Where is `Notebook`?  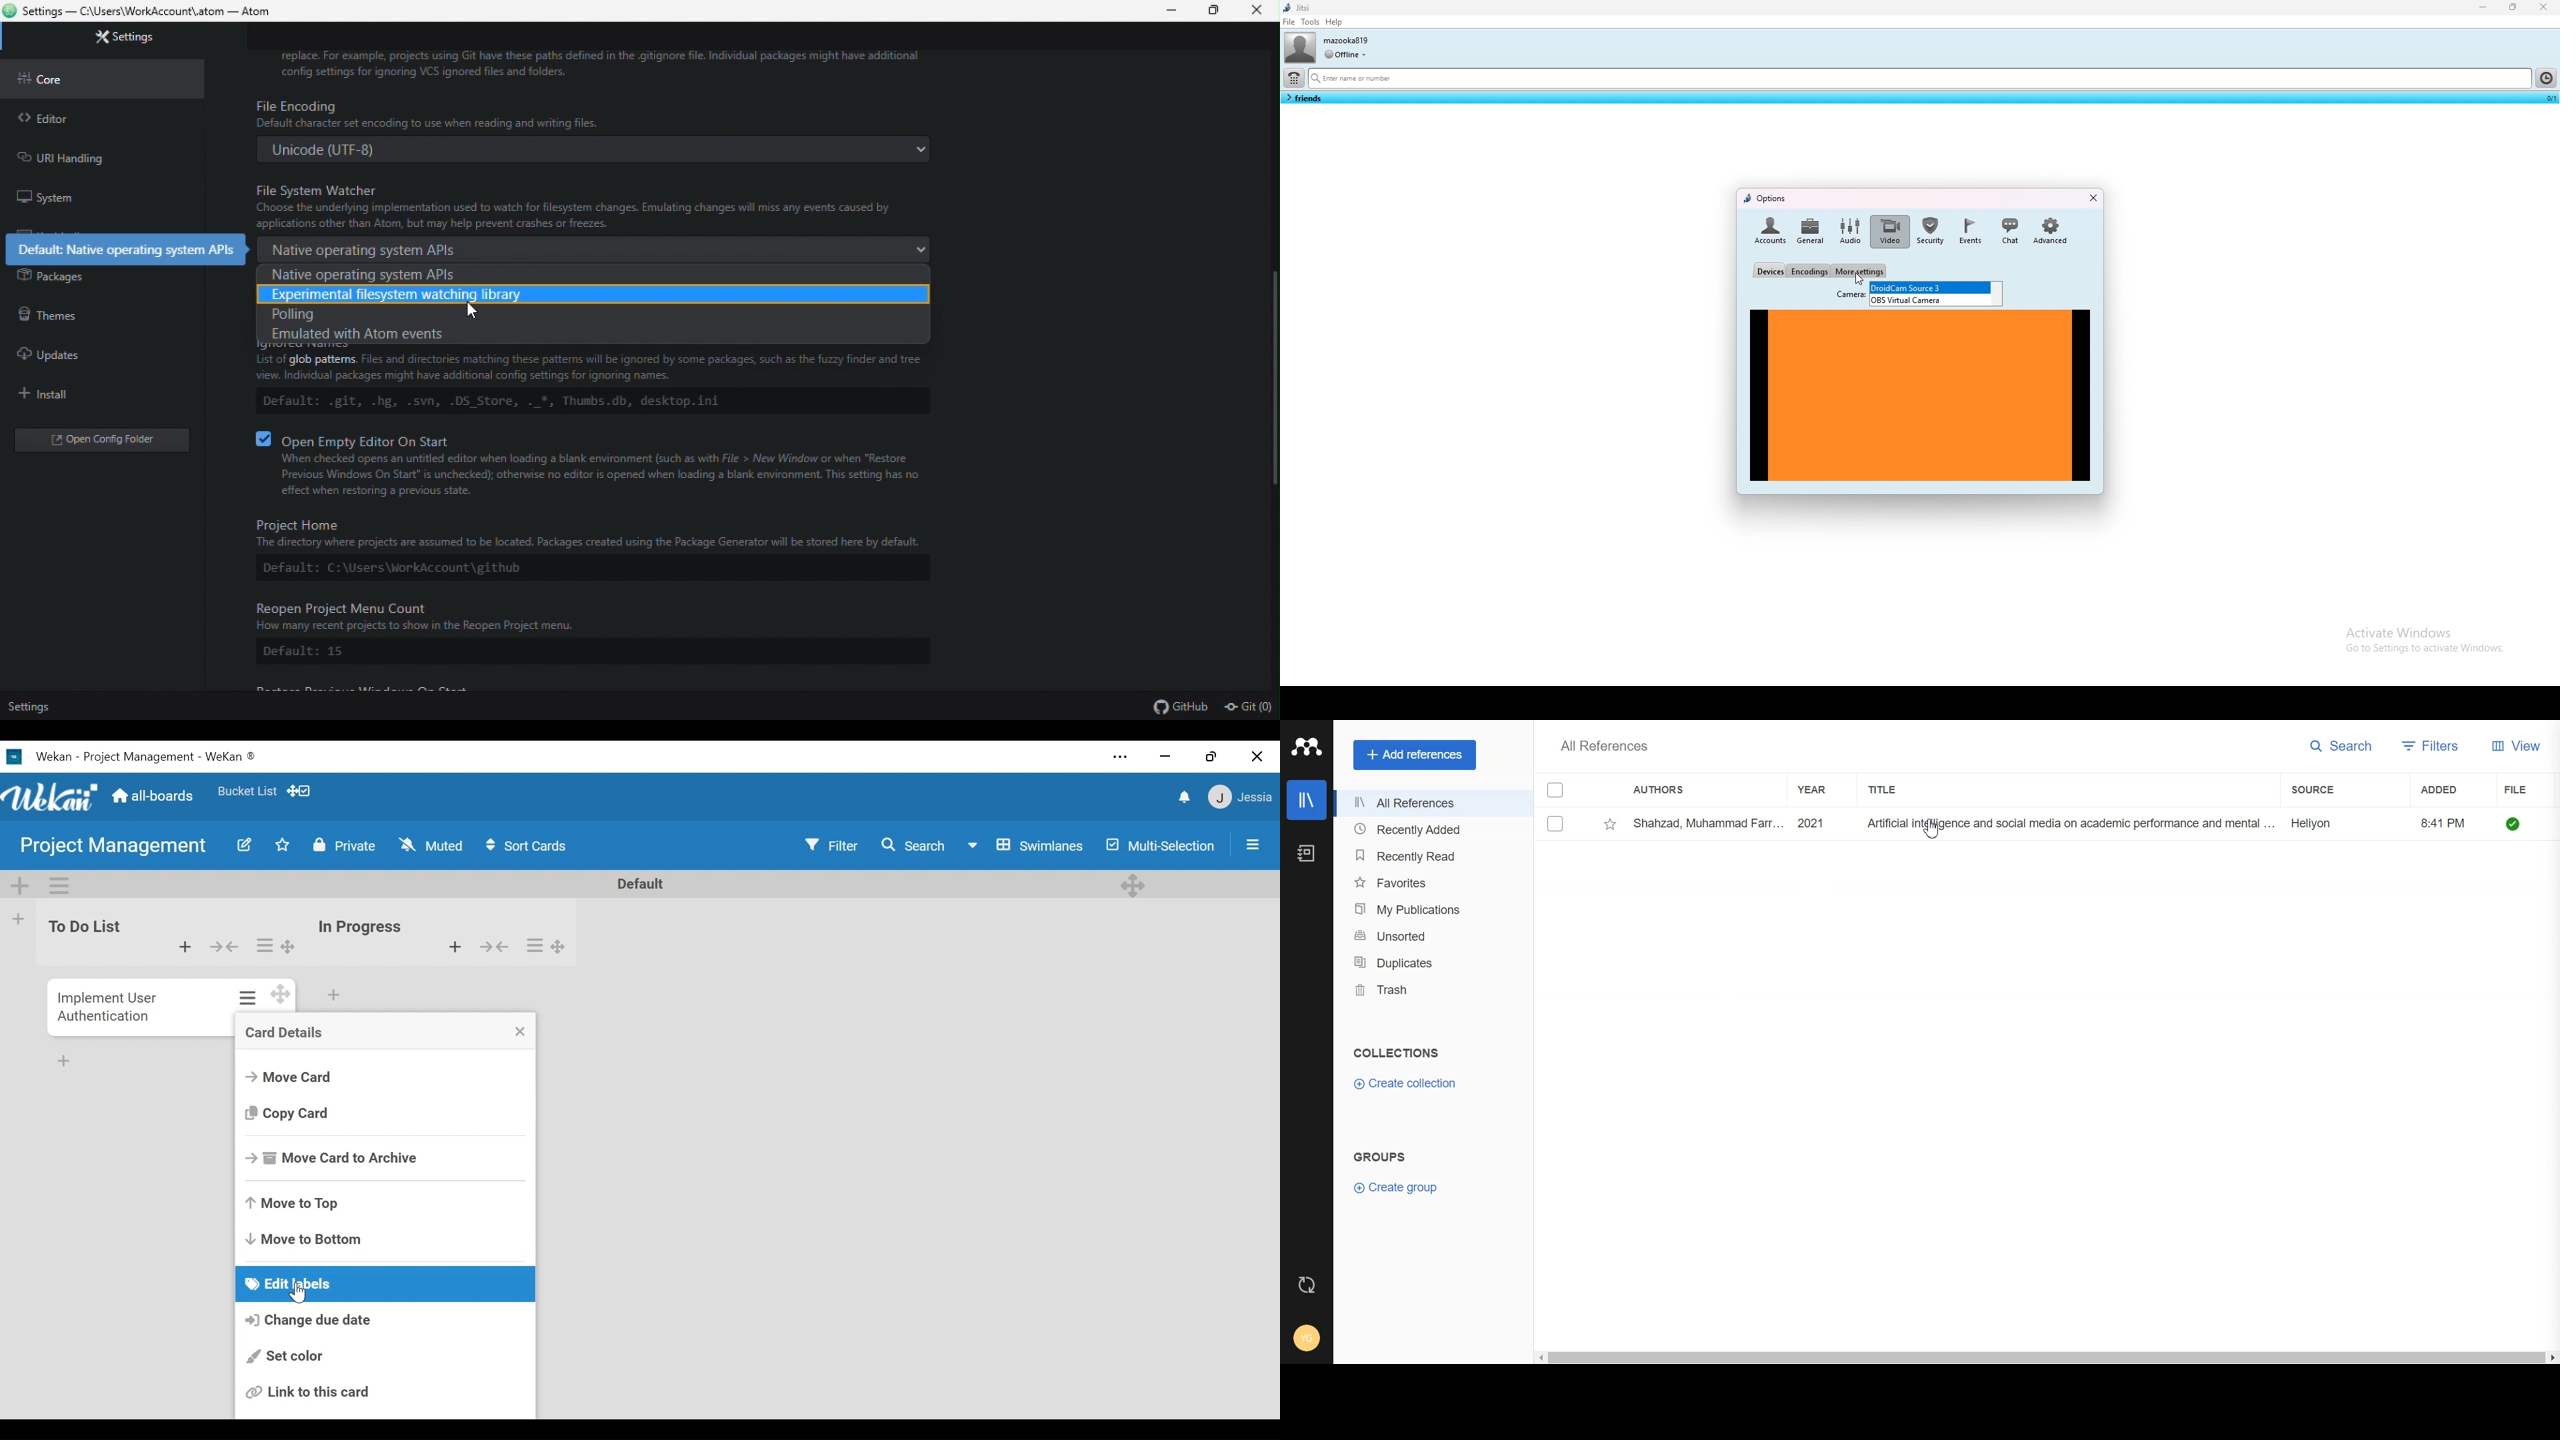 Notebook is located at coordinates (1306, 855).